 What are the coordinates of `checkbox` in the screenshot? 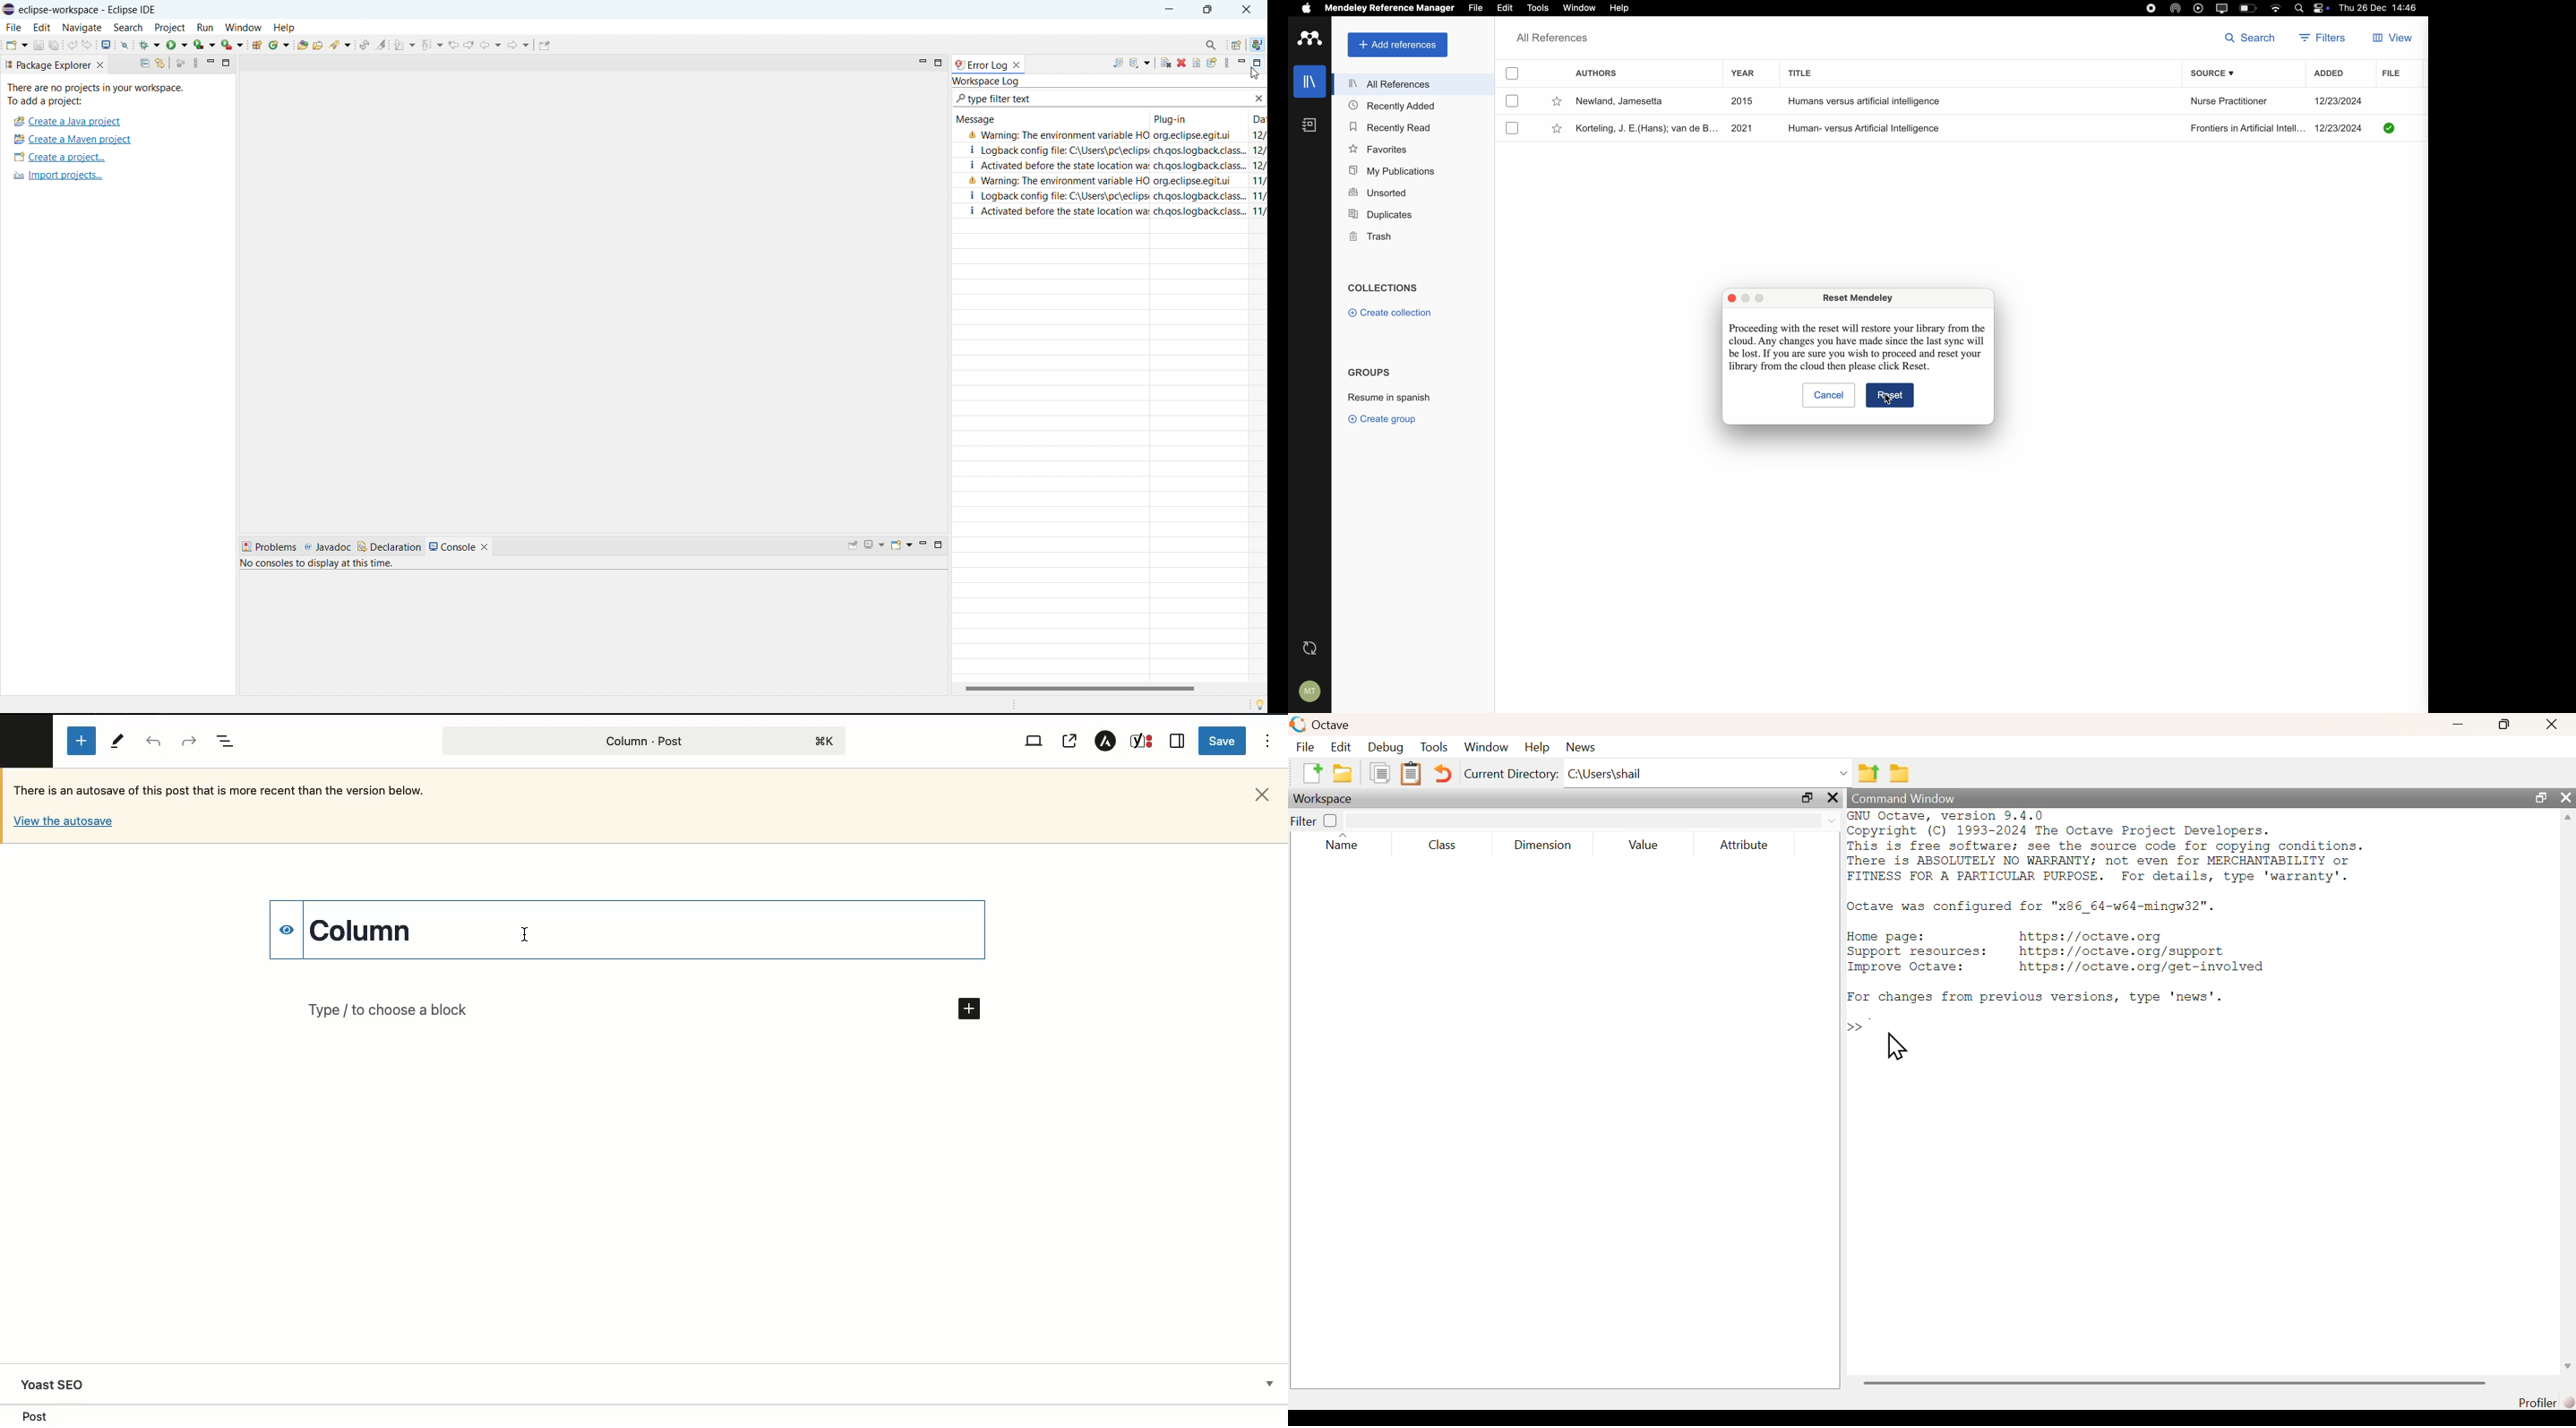 It's located at (1513, 101).